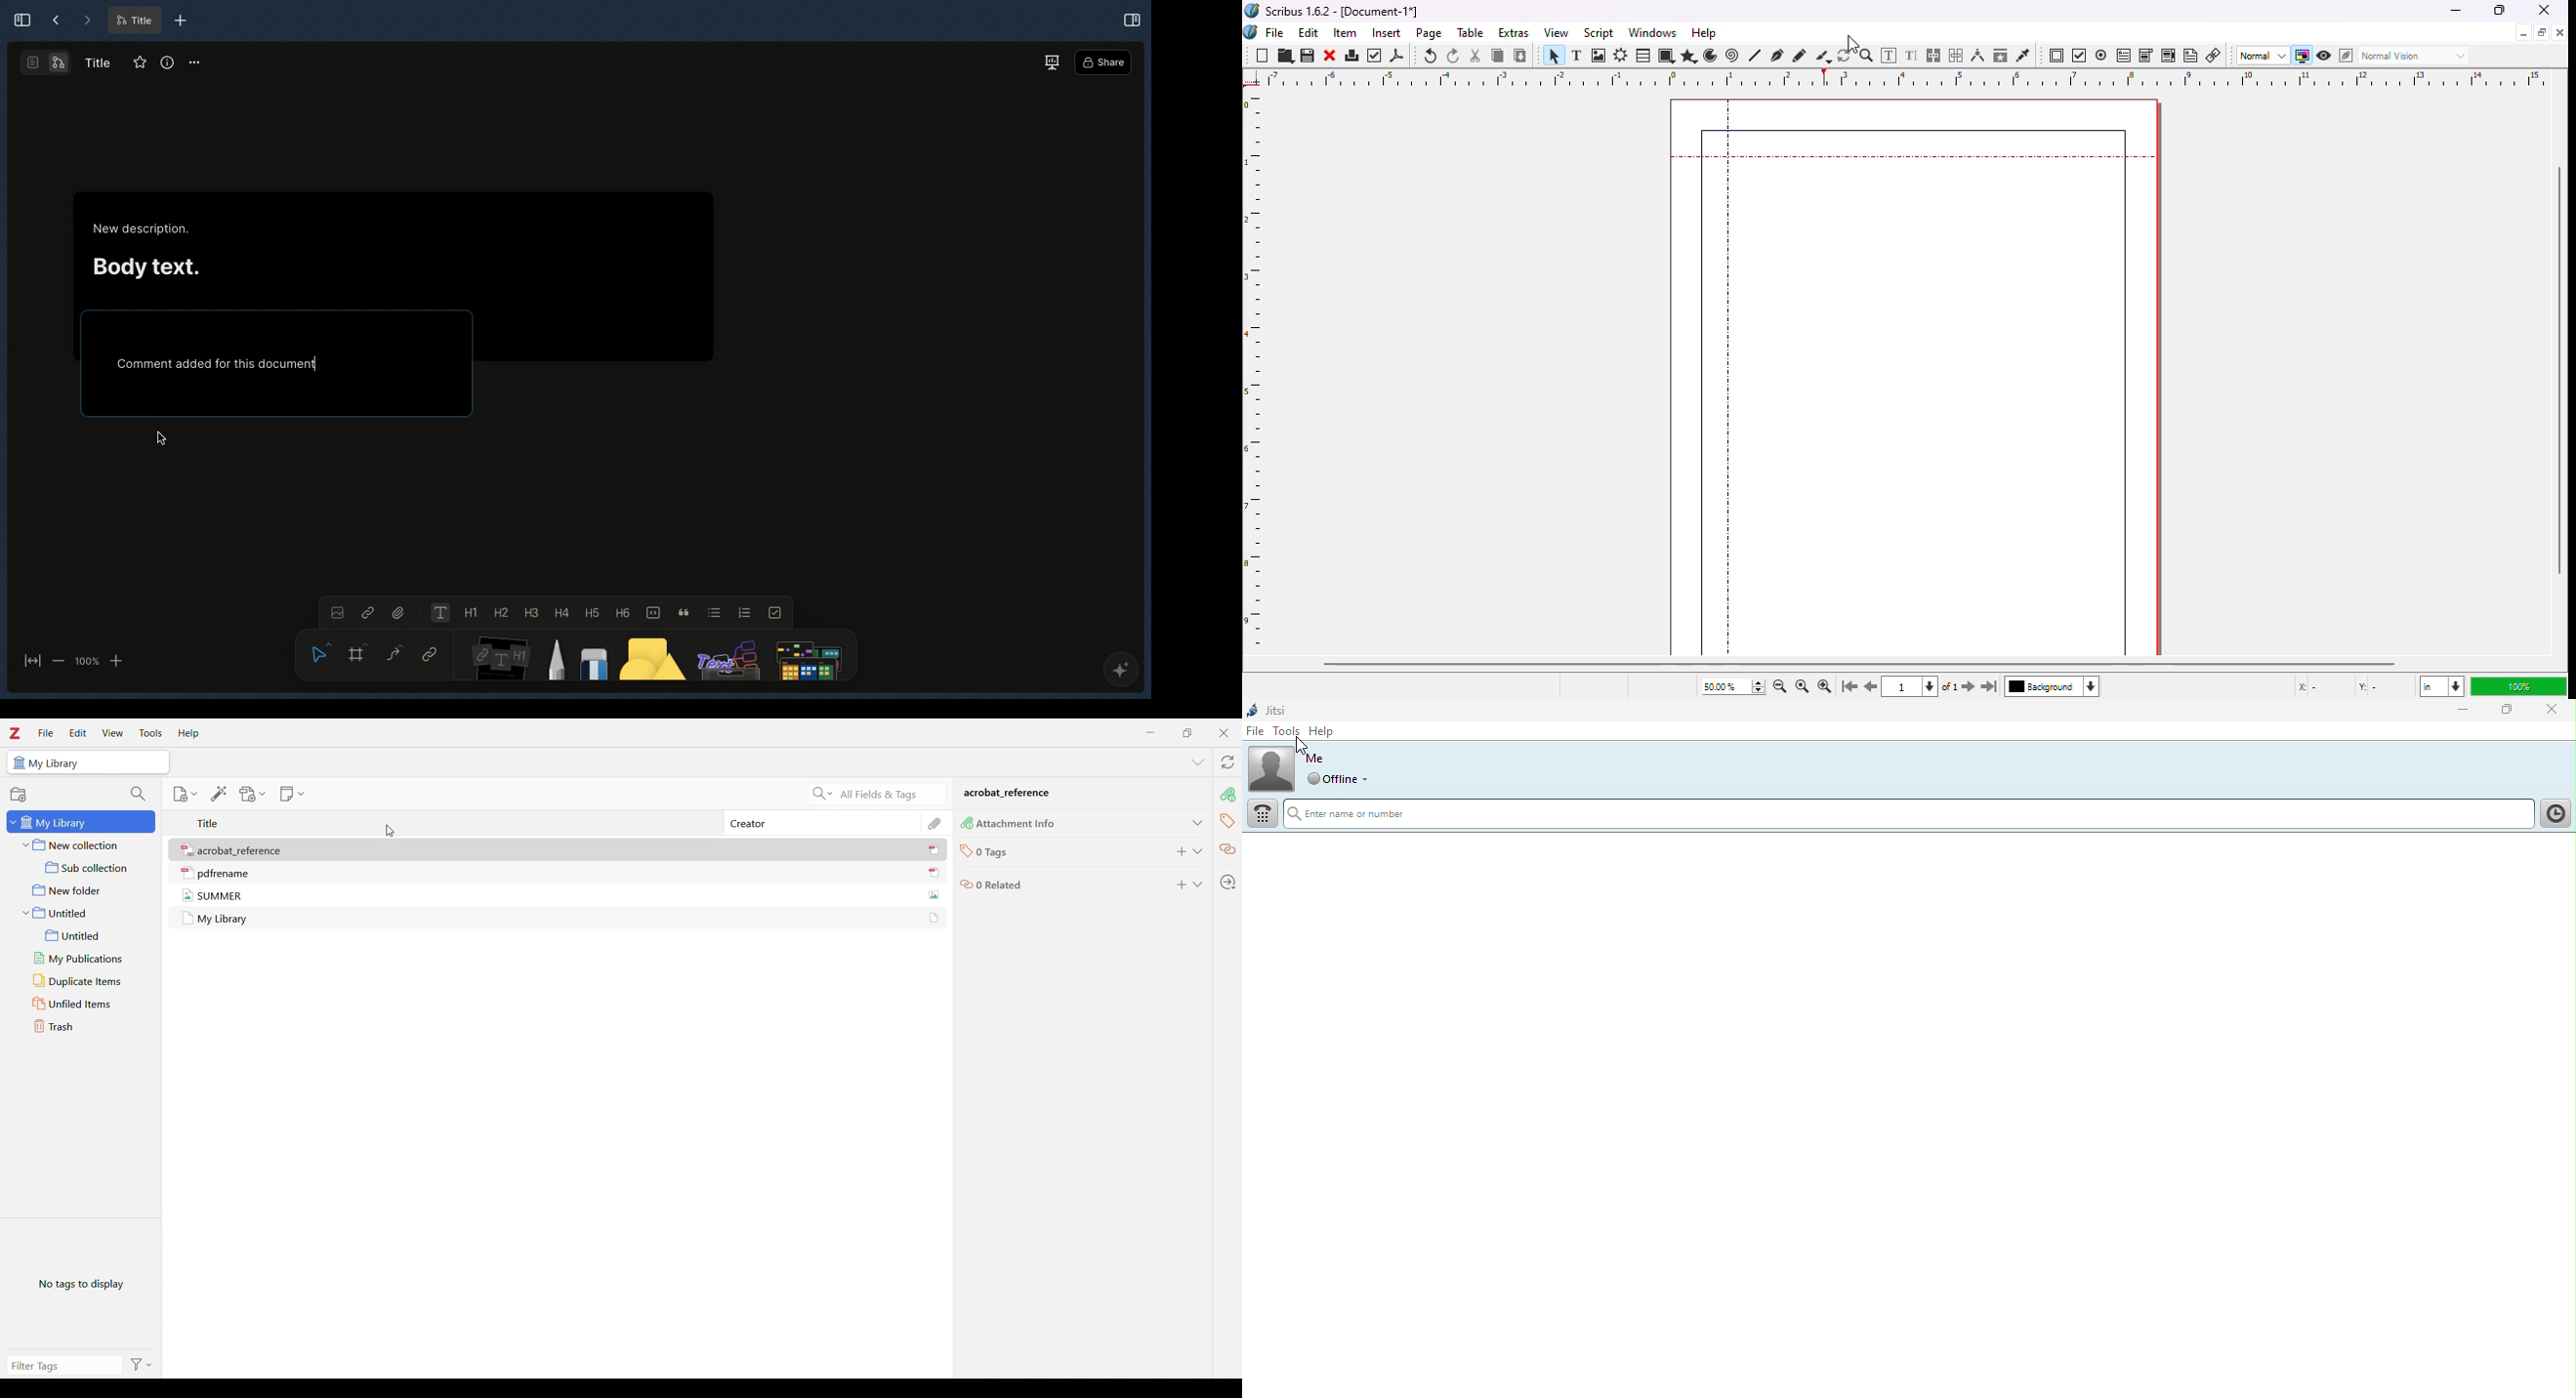  What do you see at coordinates (1252, 10) in the screenshot?
I see `logo` at bounding box center [1252, 10].